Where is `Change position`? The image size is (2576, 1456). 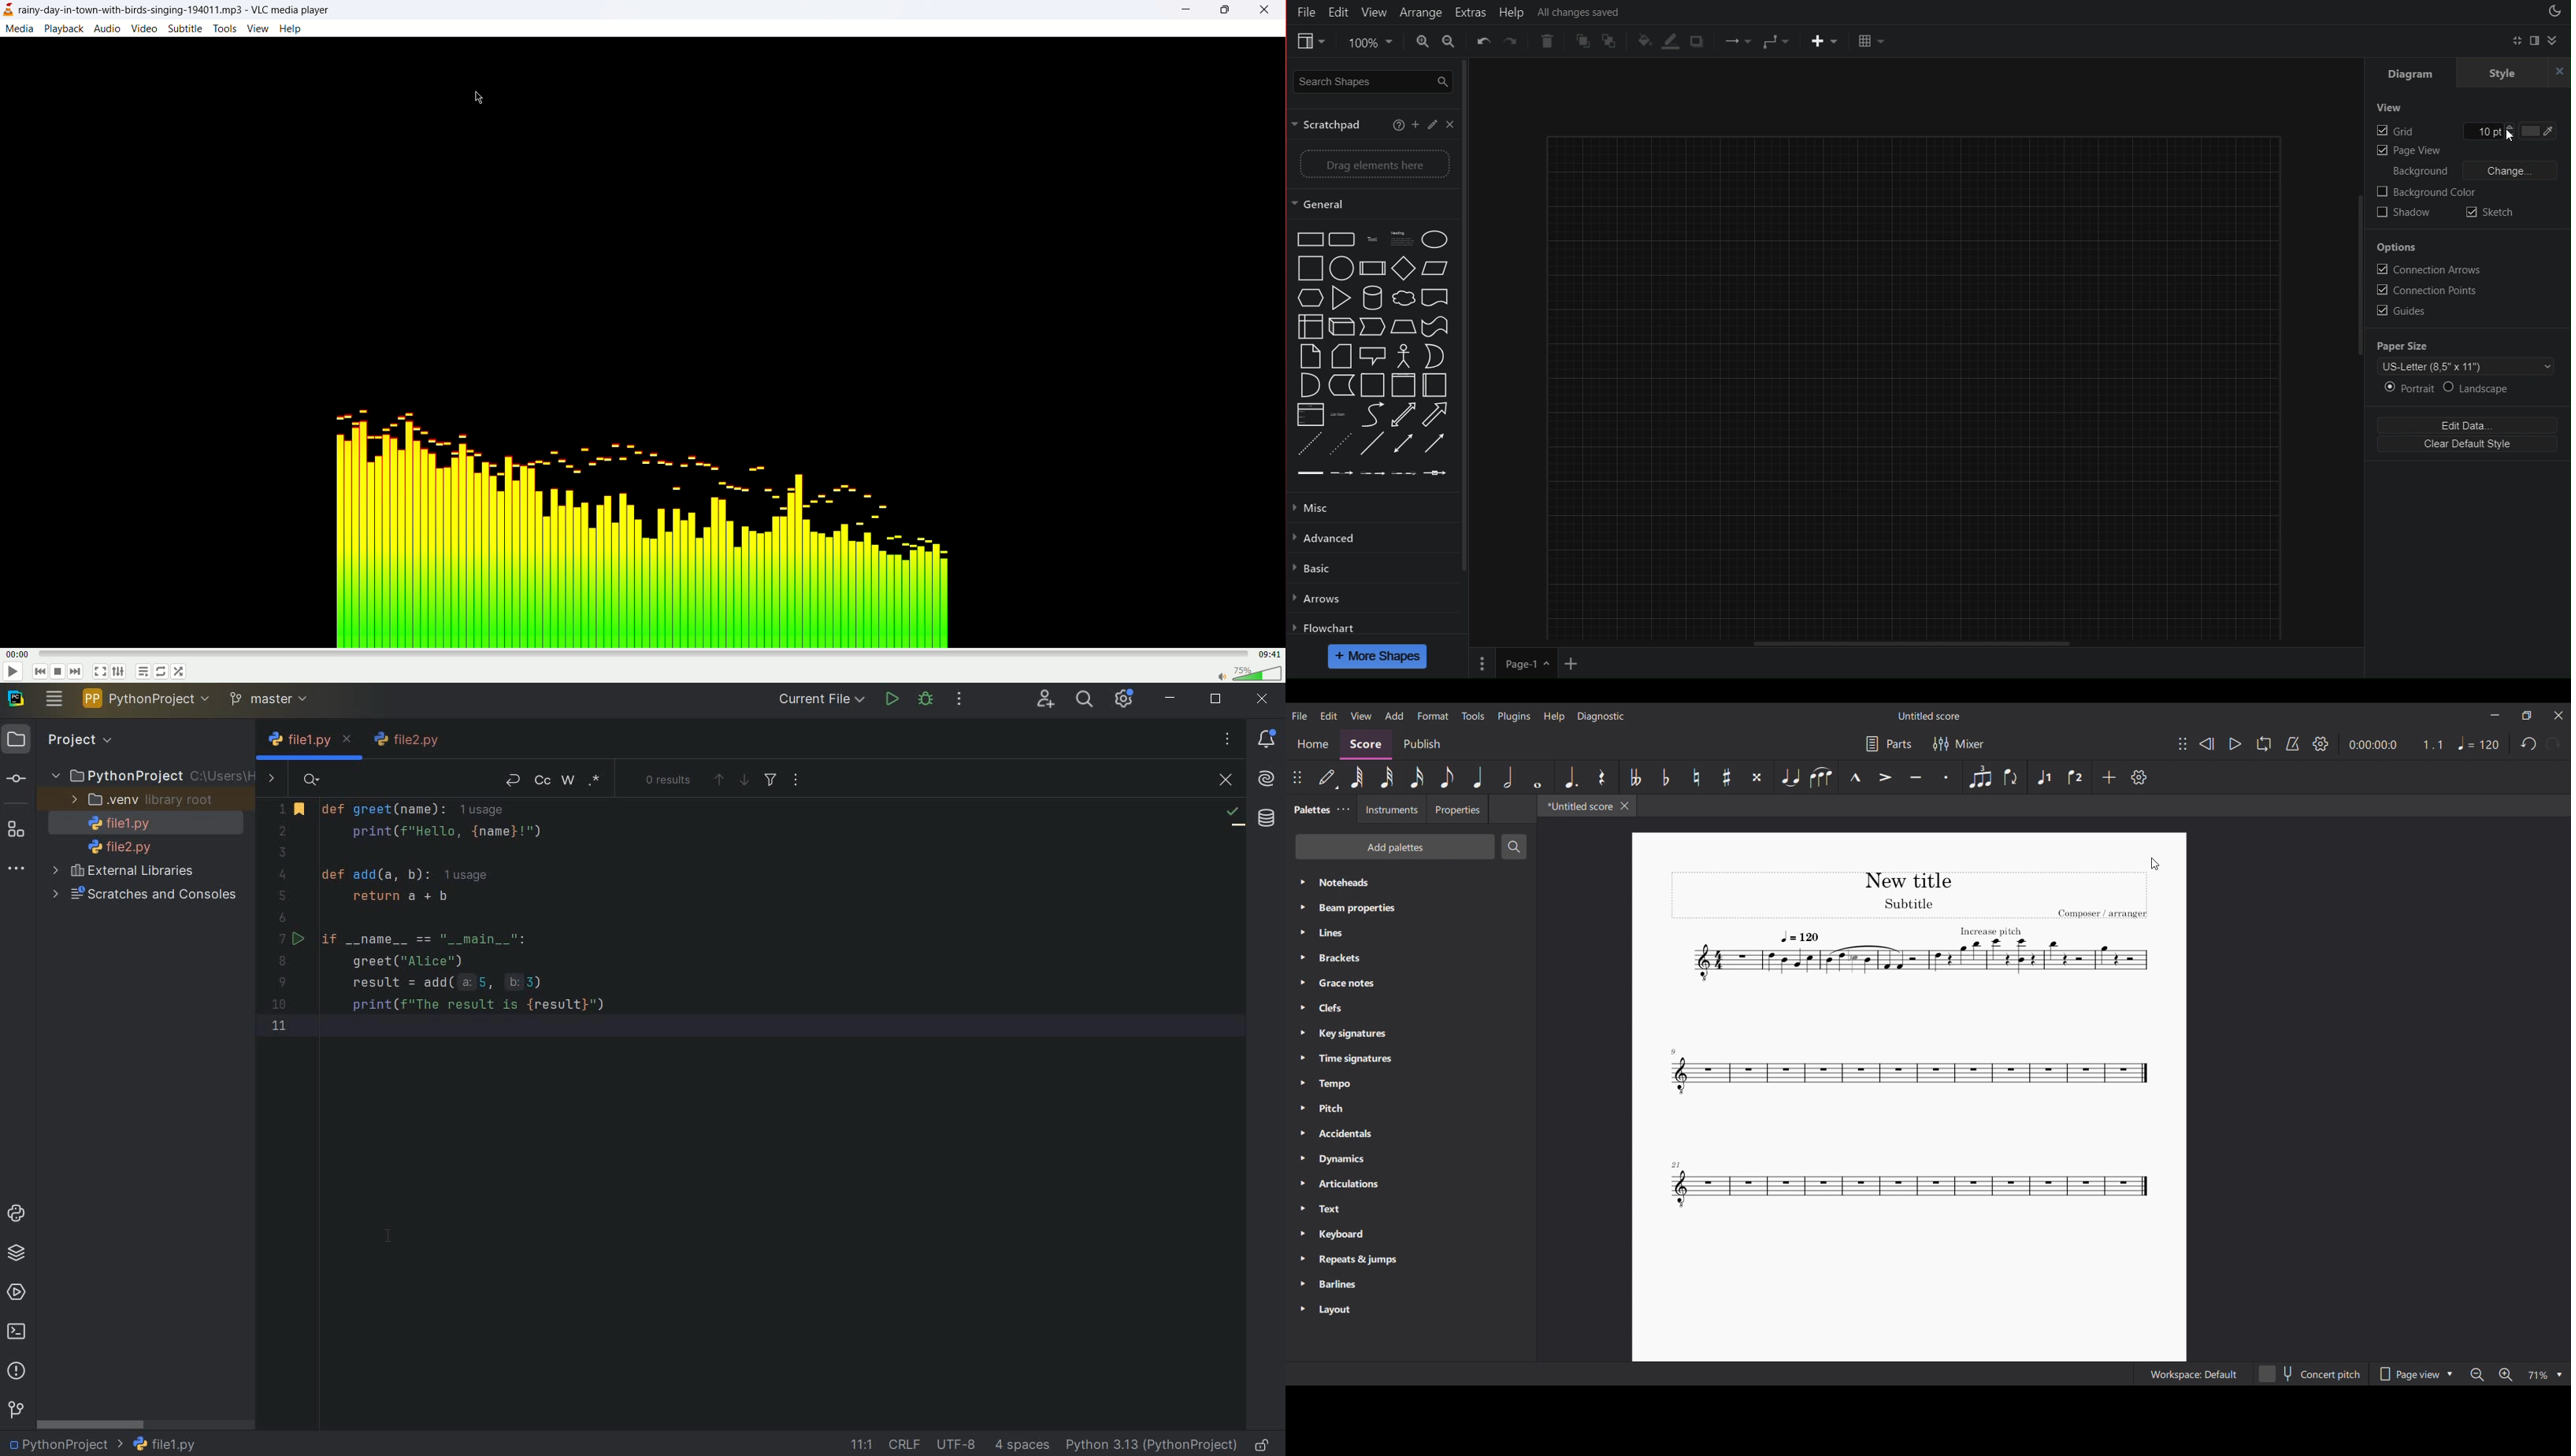 Change position is located at coordinates (2183, 744).